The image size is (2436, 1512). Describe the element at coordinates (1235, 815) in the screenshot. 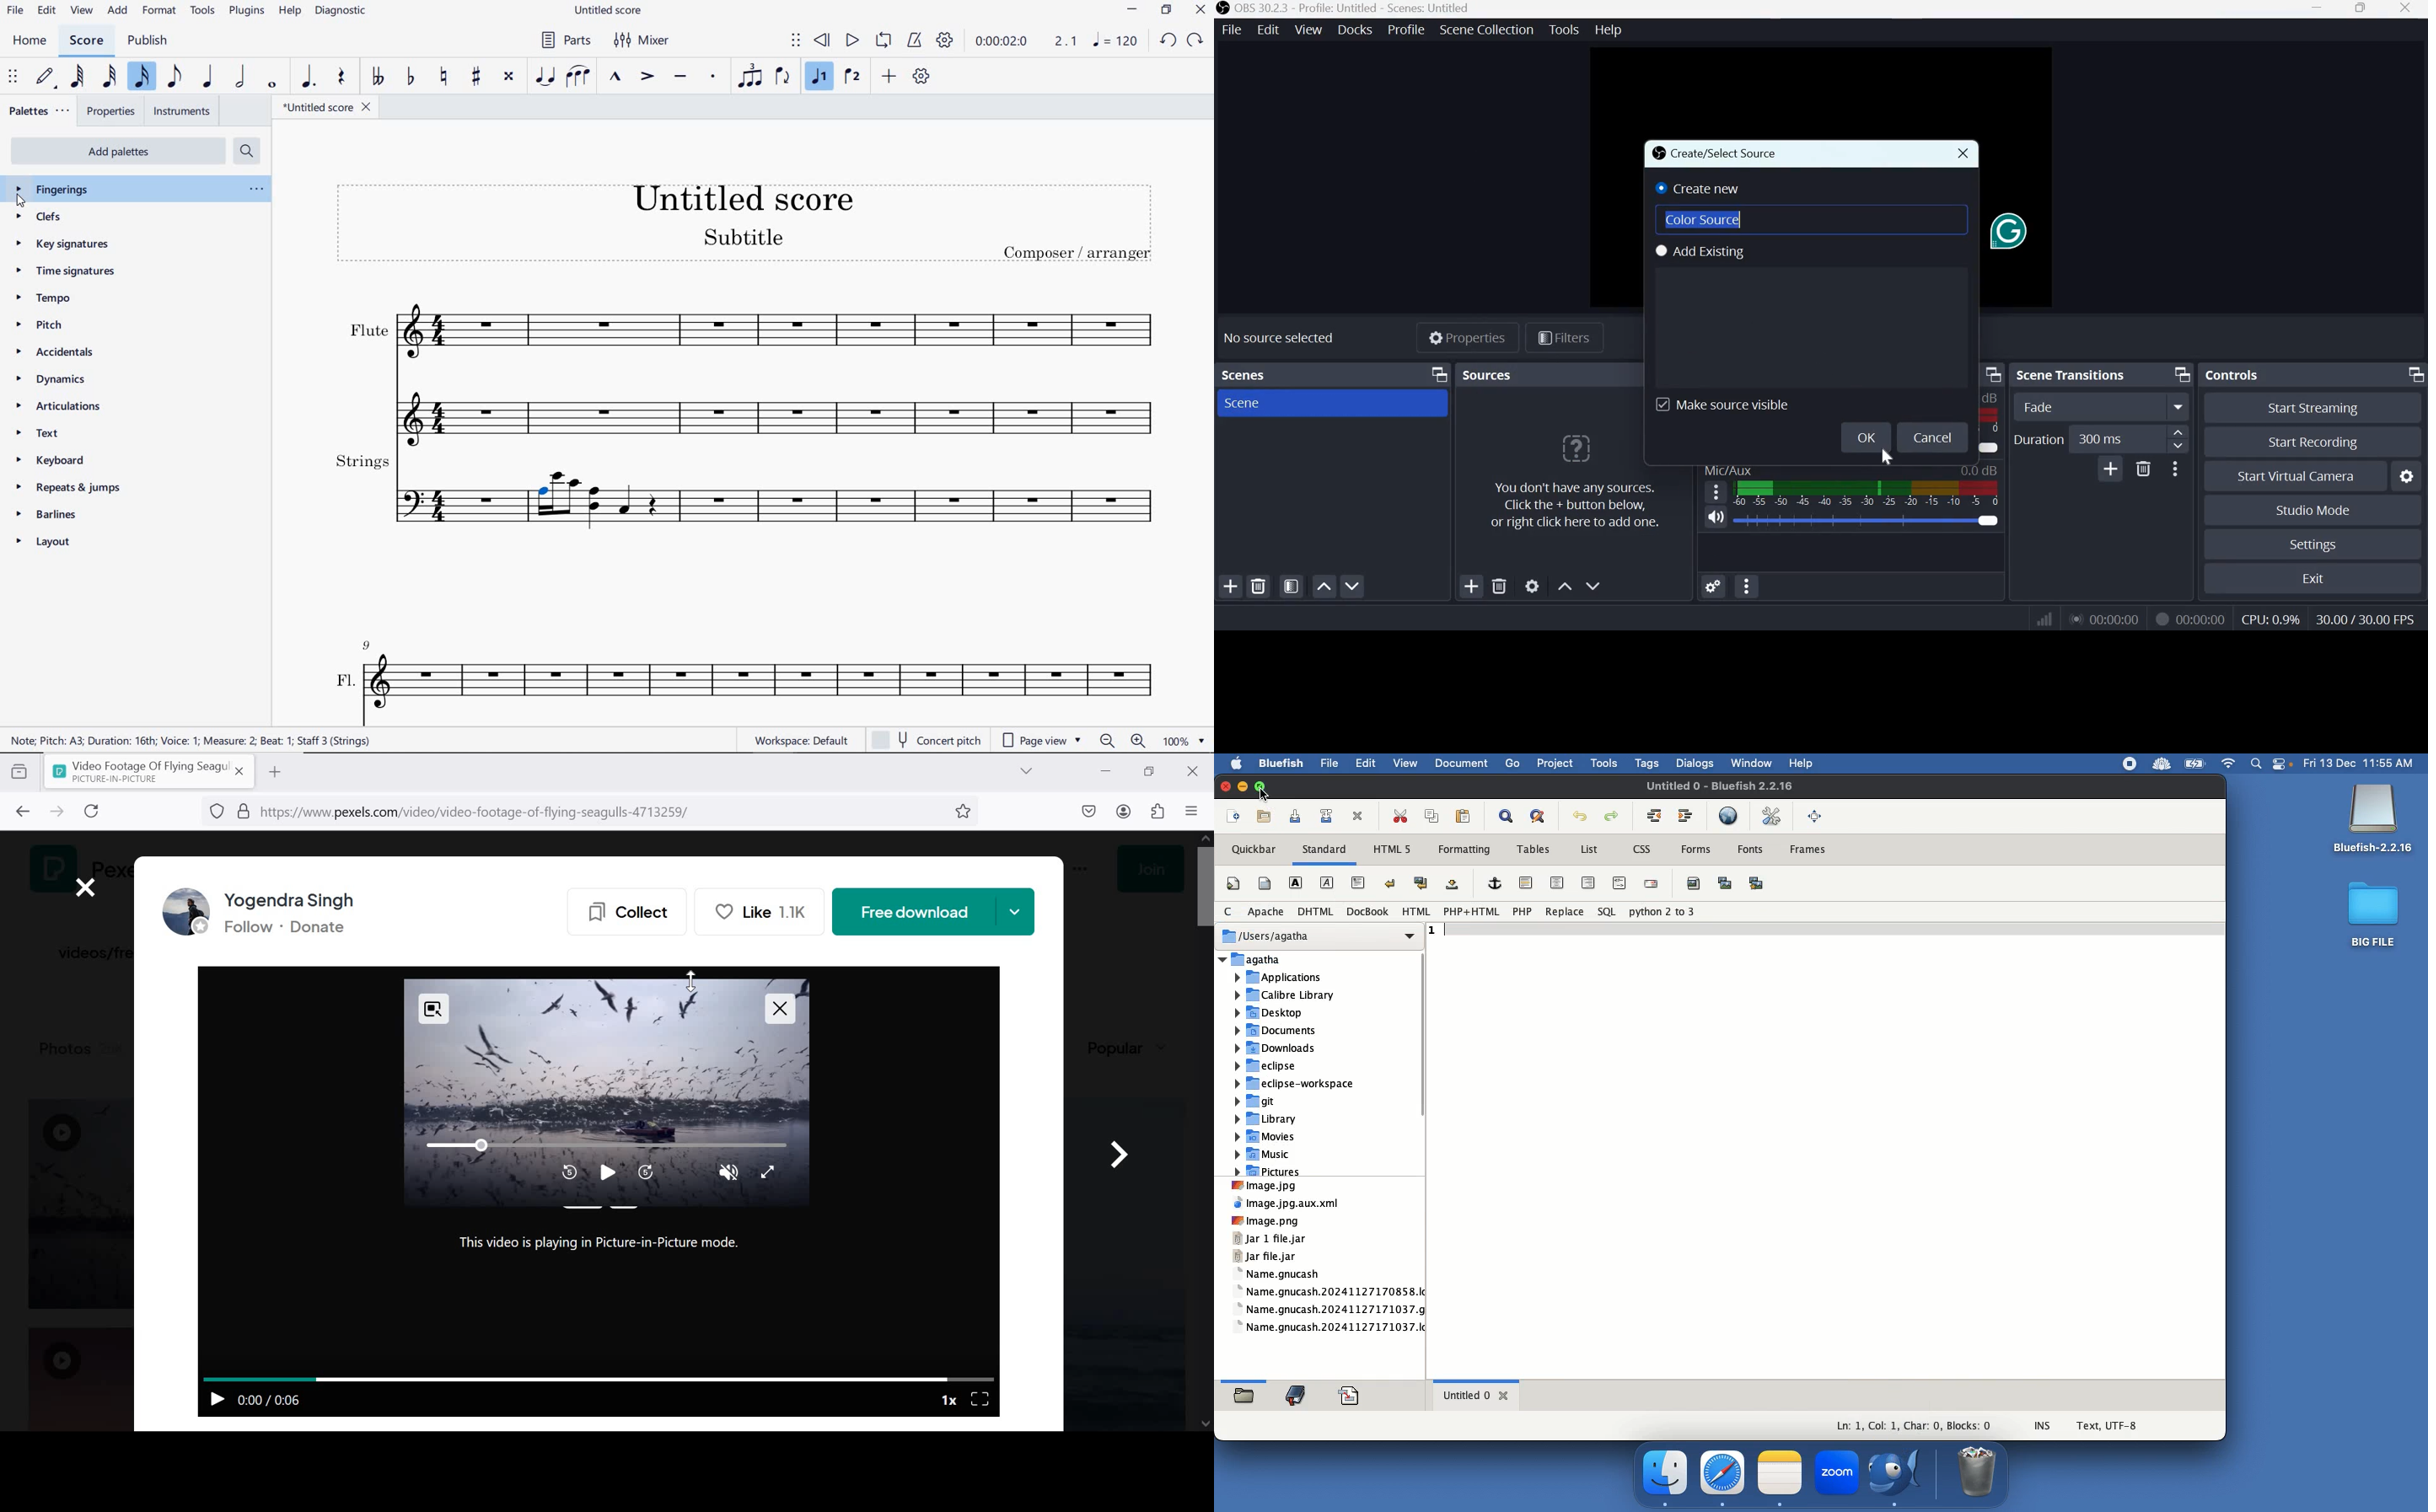

I see `New` at that location.